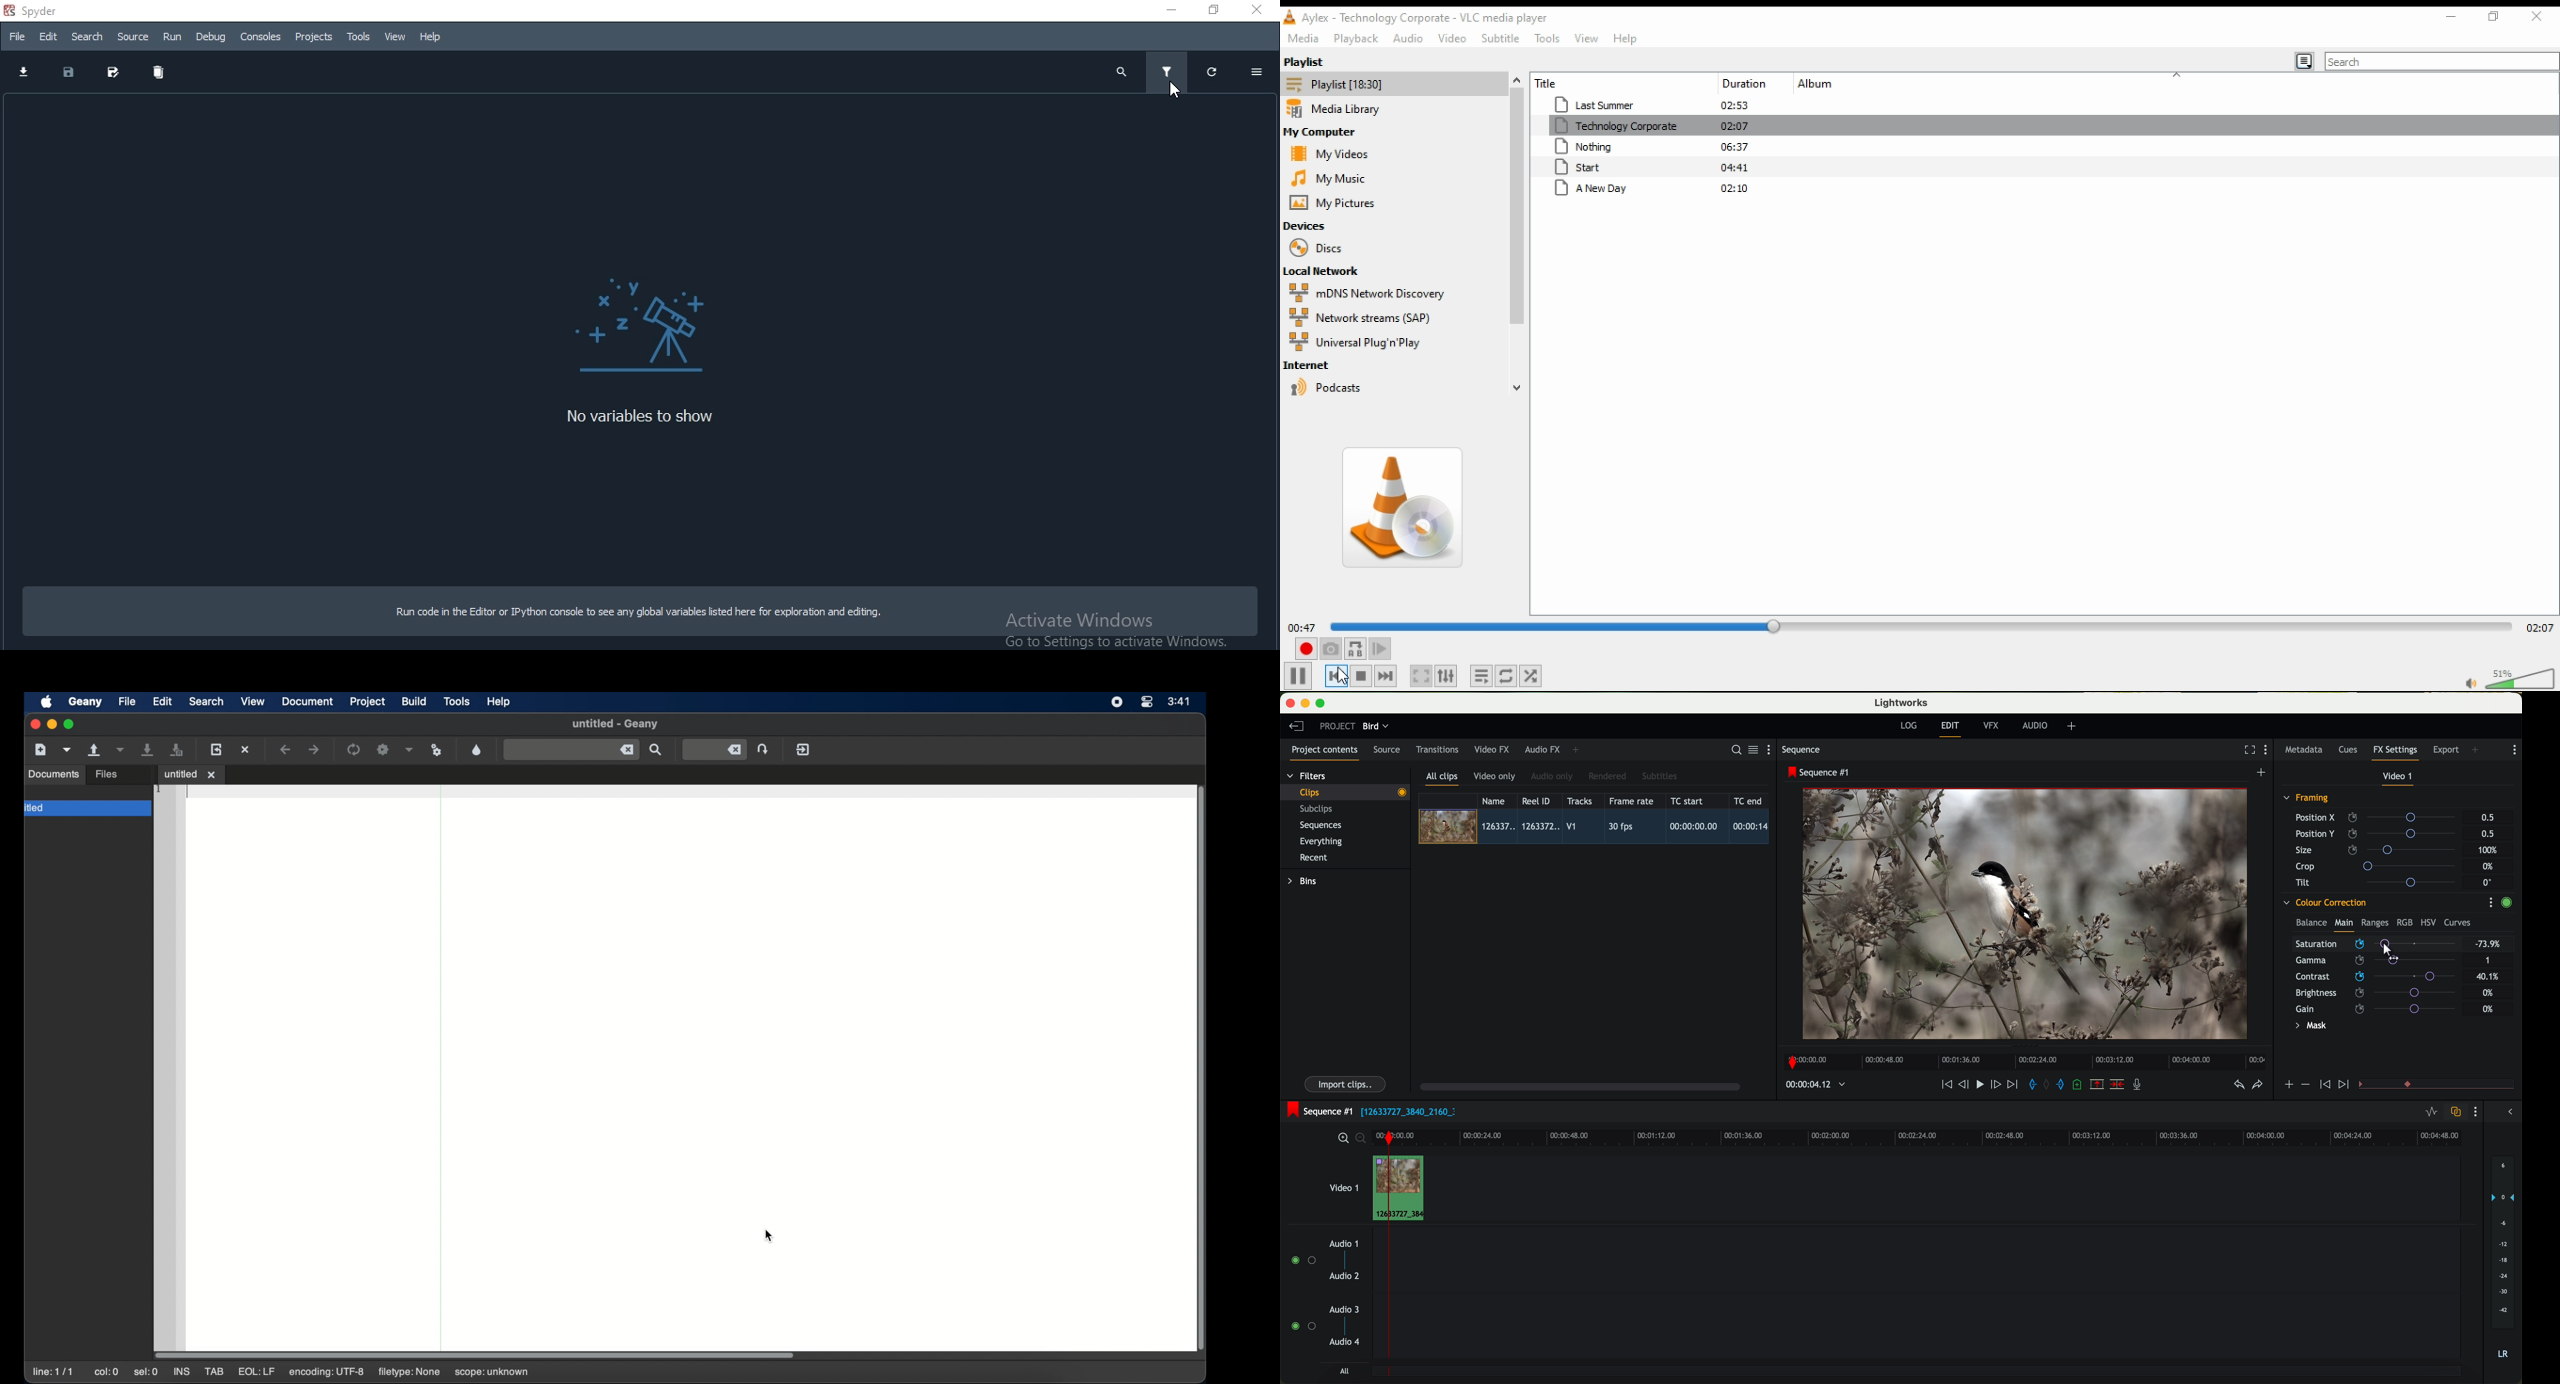 The image size is (2576, 1400). What do you see at coordinates (2268, 751) in the screenshot?
I see `show settings menu` at bounding box center [2268, 751].